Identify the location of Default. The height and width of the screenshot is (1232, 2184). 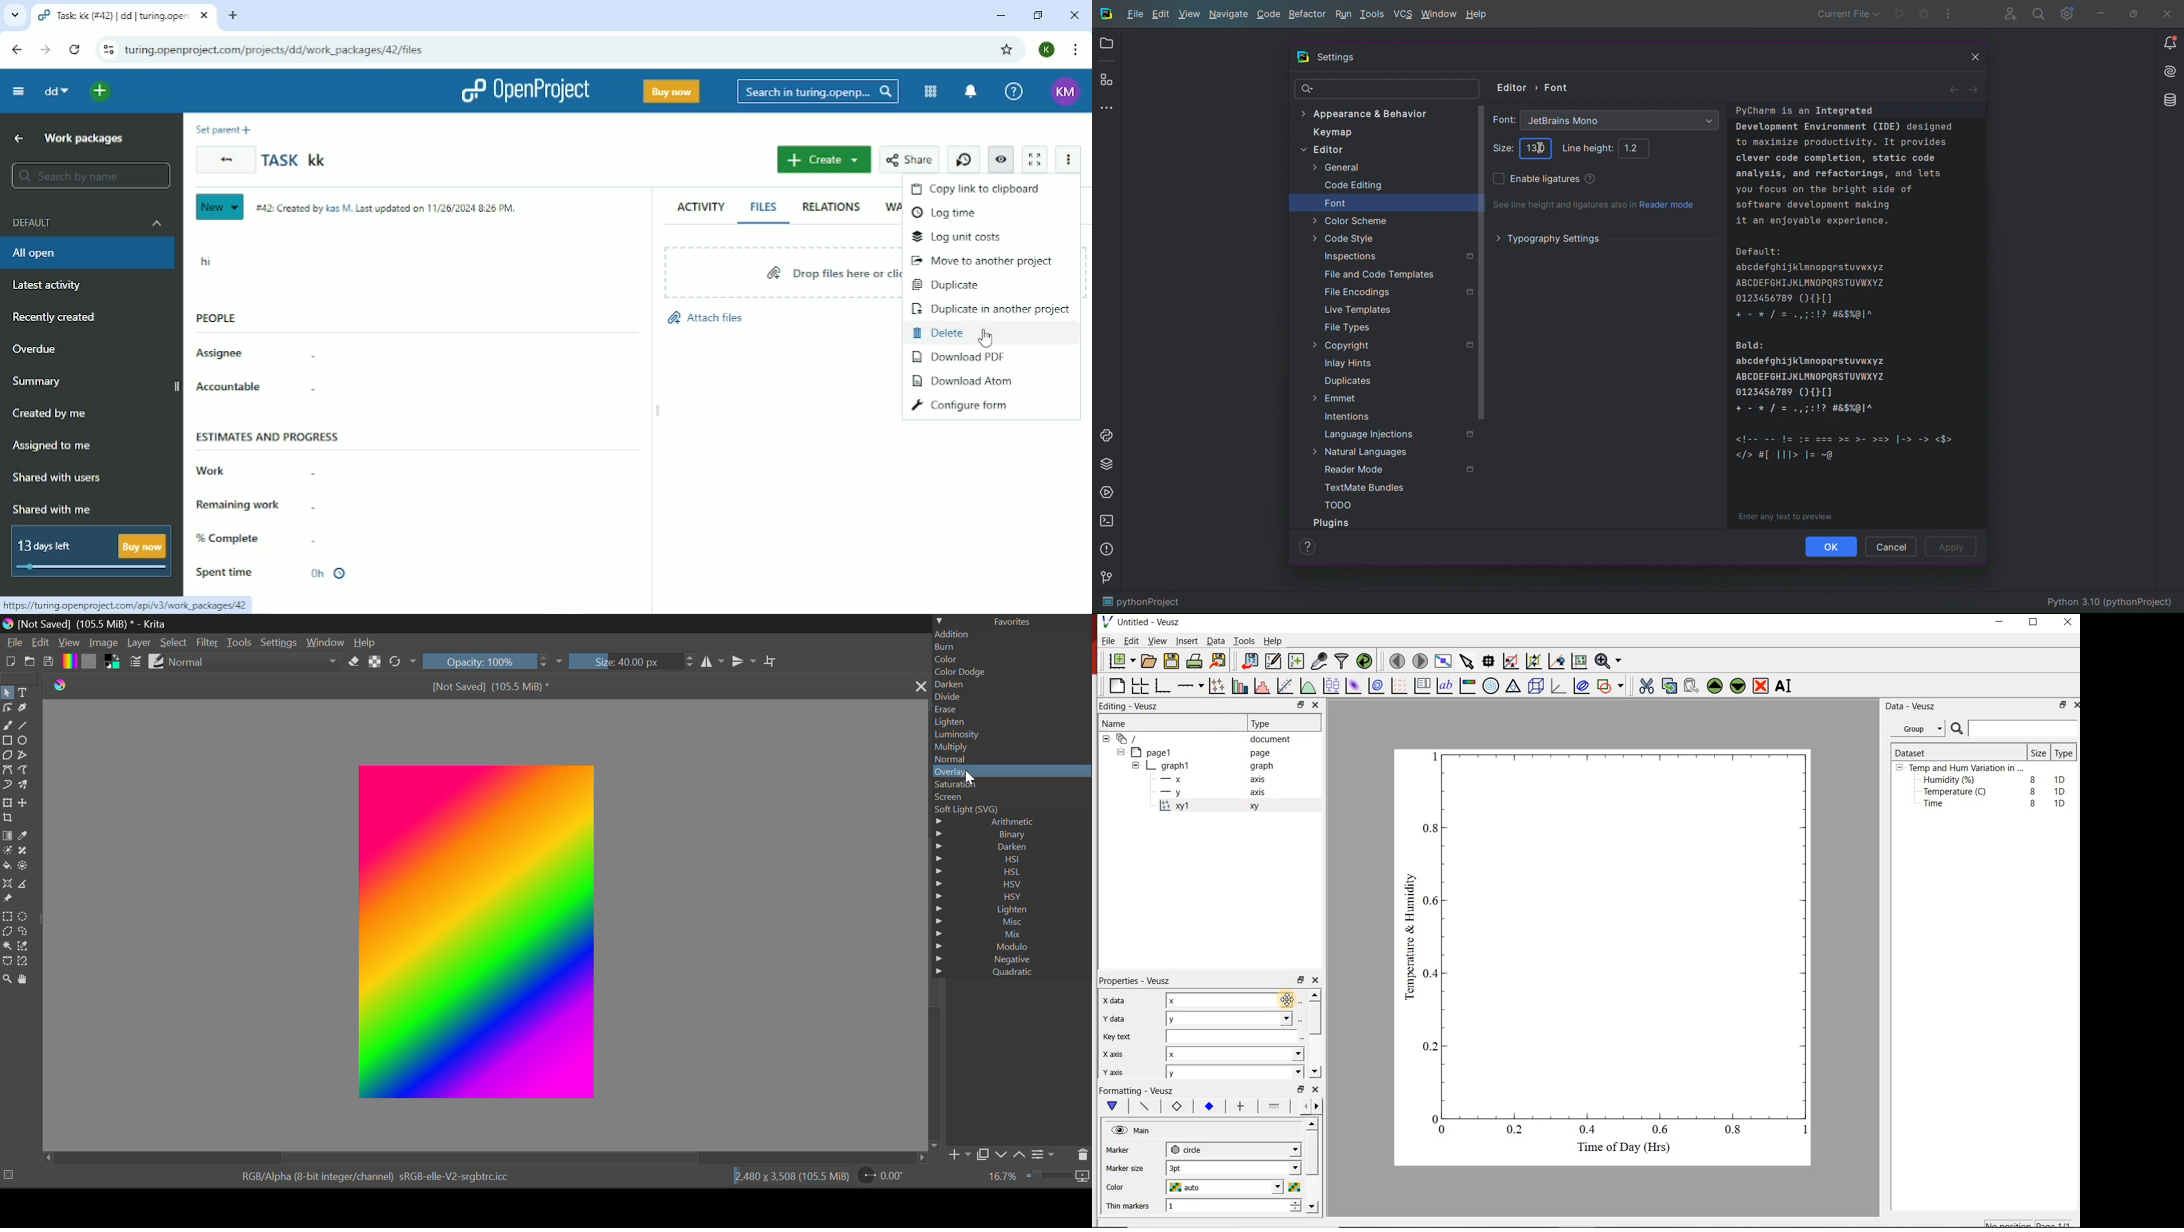
(87, 223).